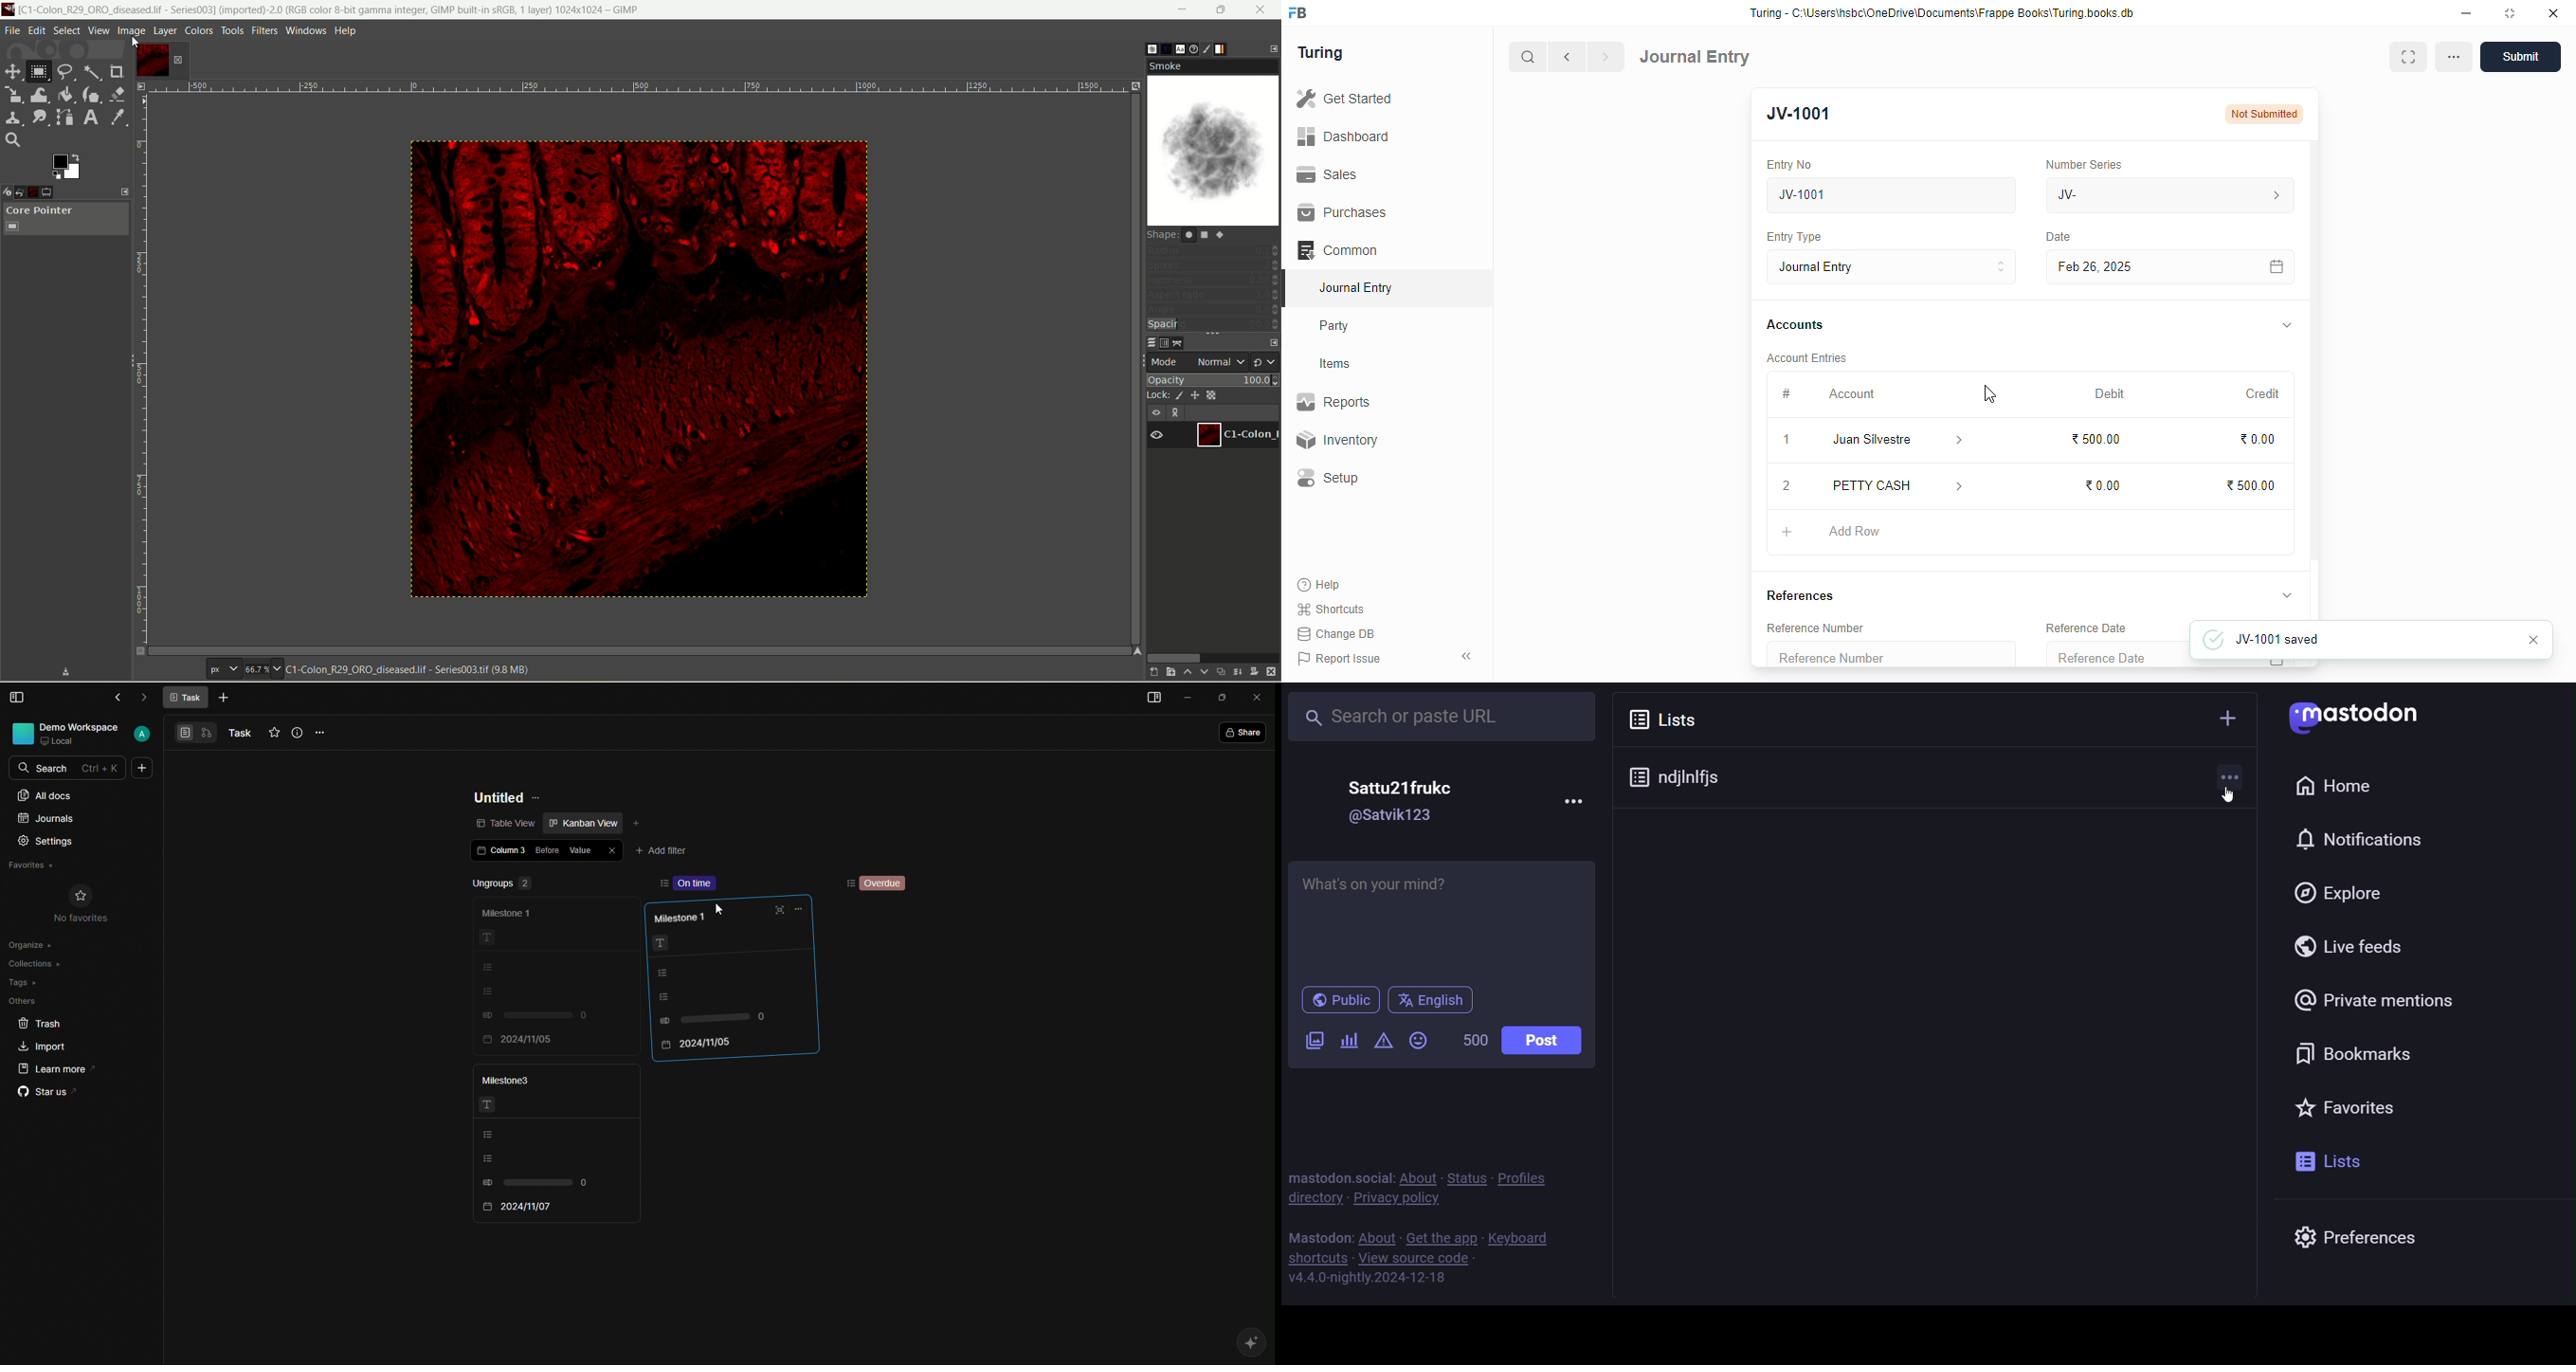 The width and height of the screenshot is (2576, 1372). What do you see at coordinates (2356, 1108) in the screenshot?
I see `favorite` at bounding box center [2356, 1108].